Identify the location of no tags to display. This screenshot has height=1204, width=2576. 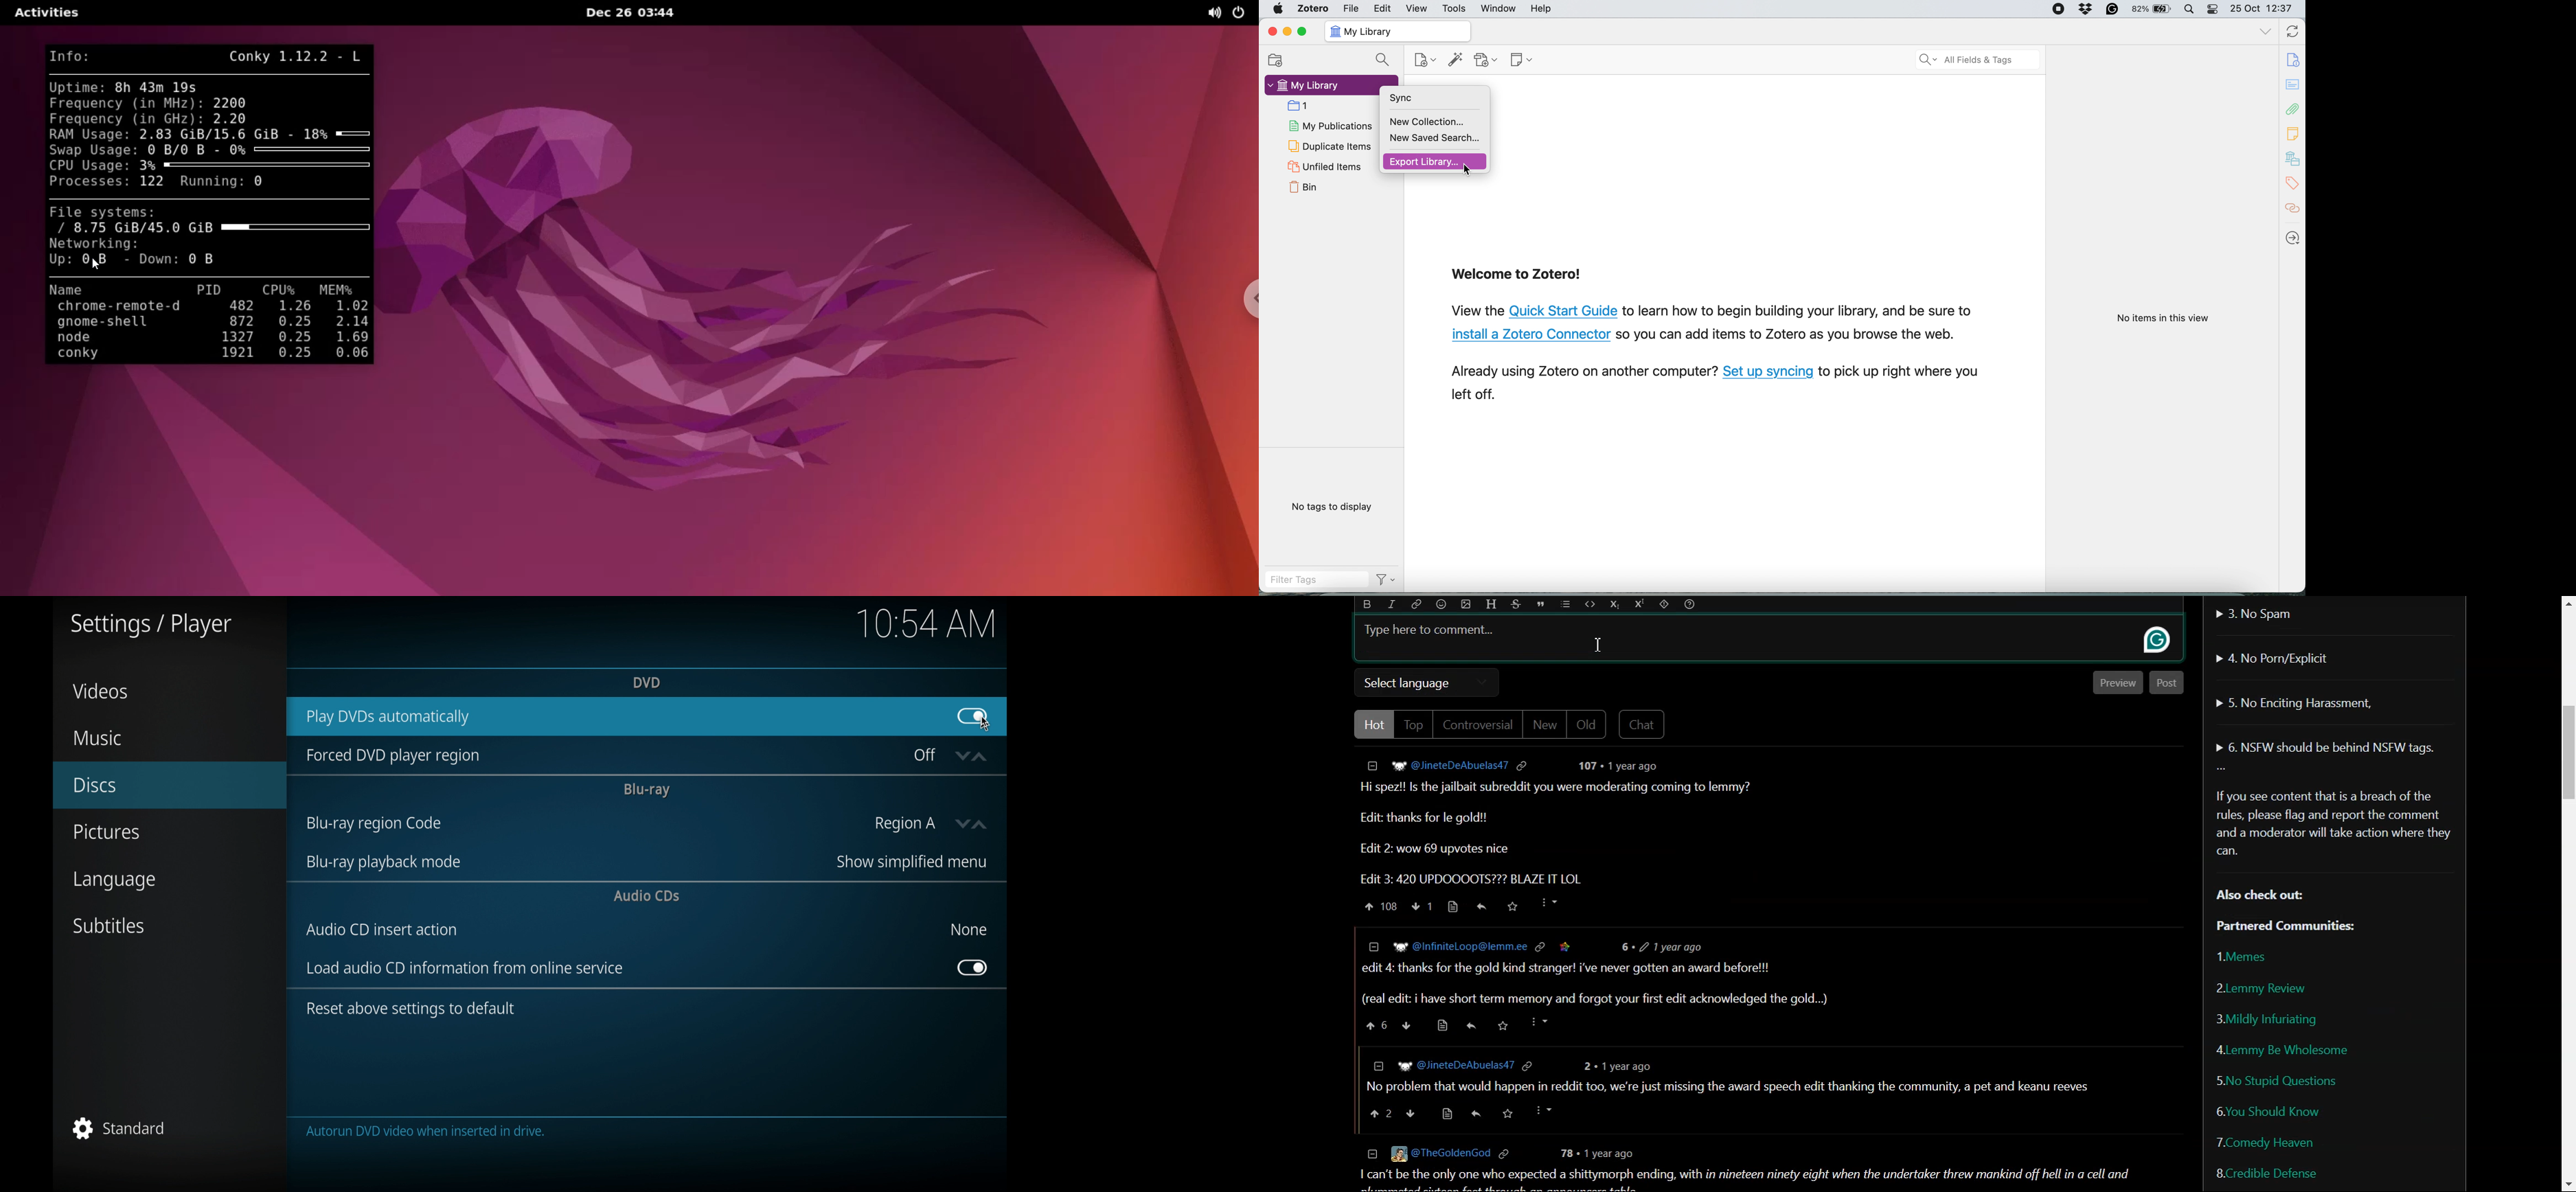
(1331, 506).